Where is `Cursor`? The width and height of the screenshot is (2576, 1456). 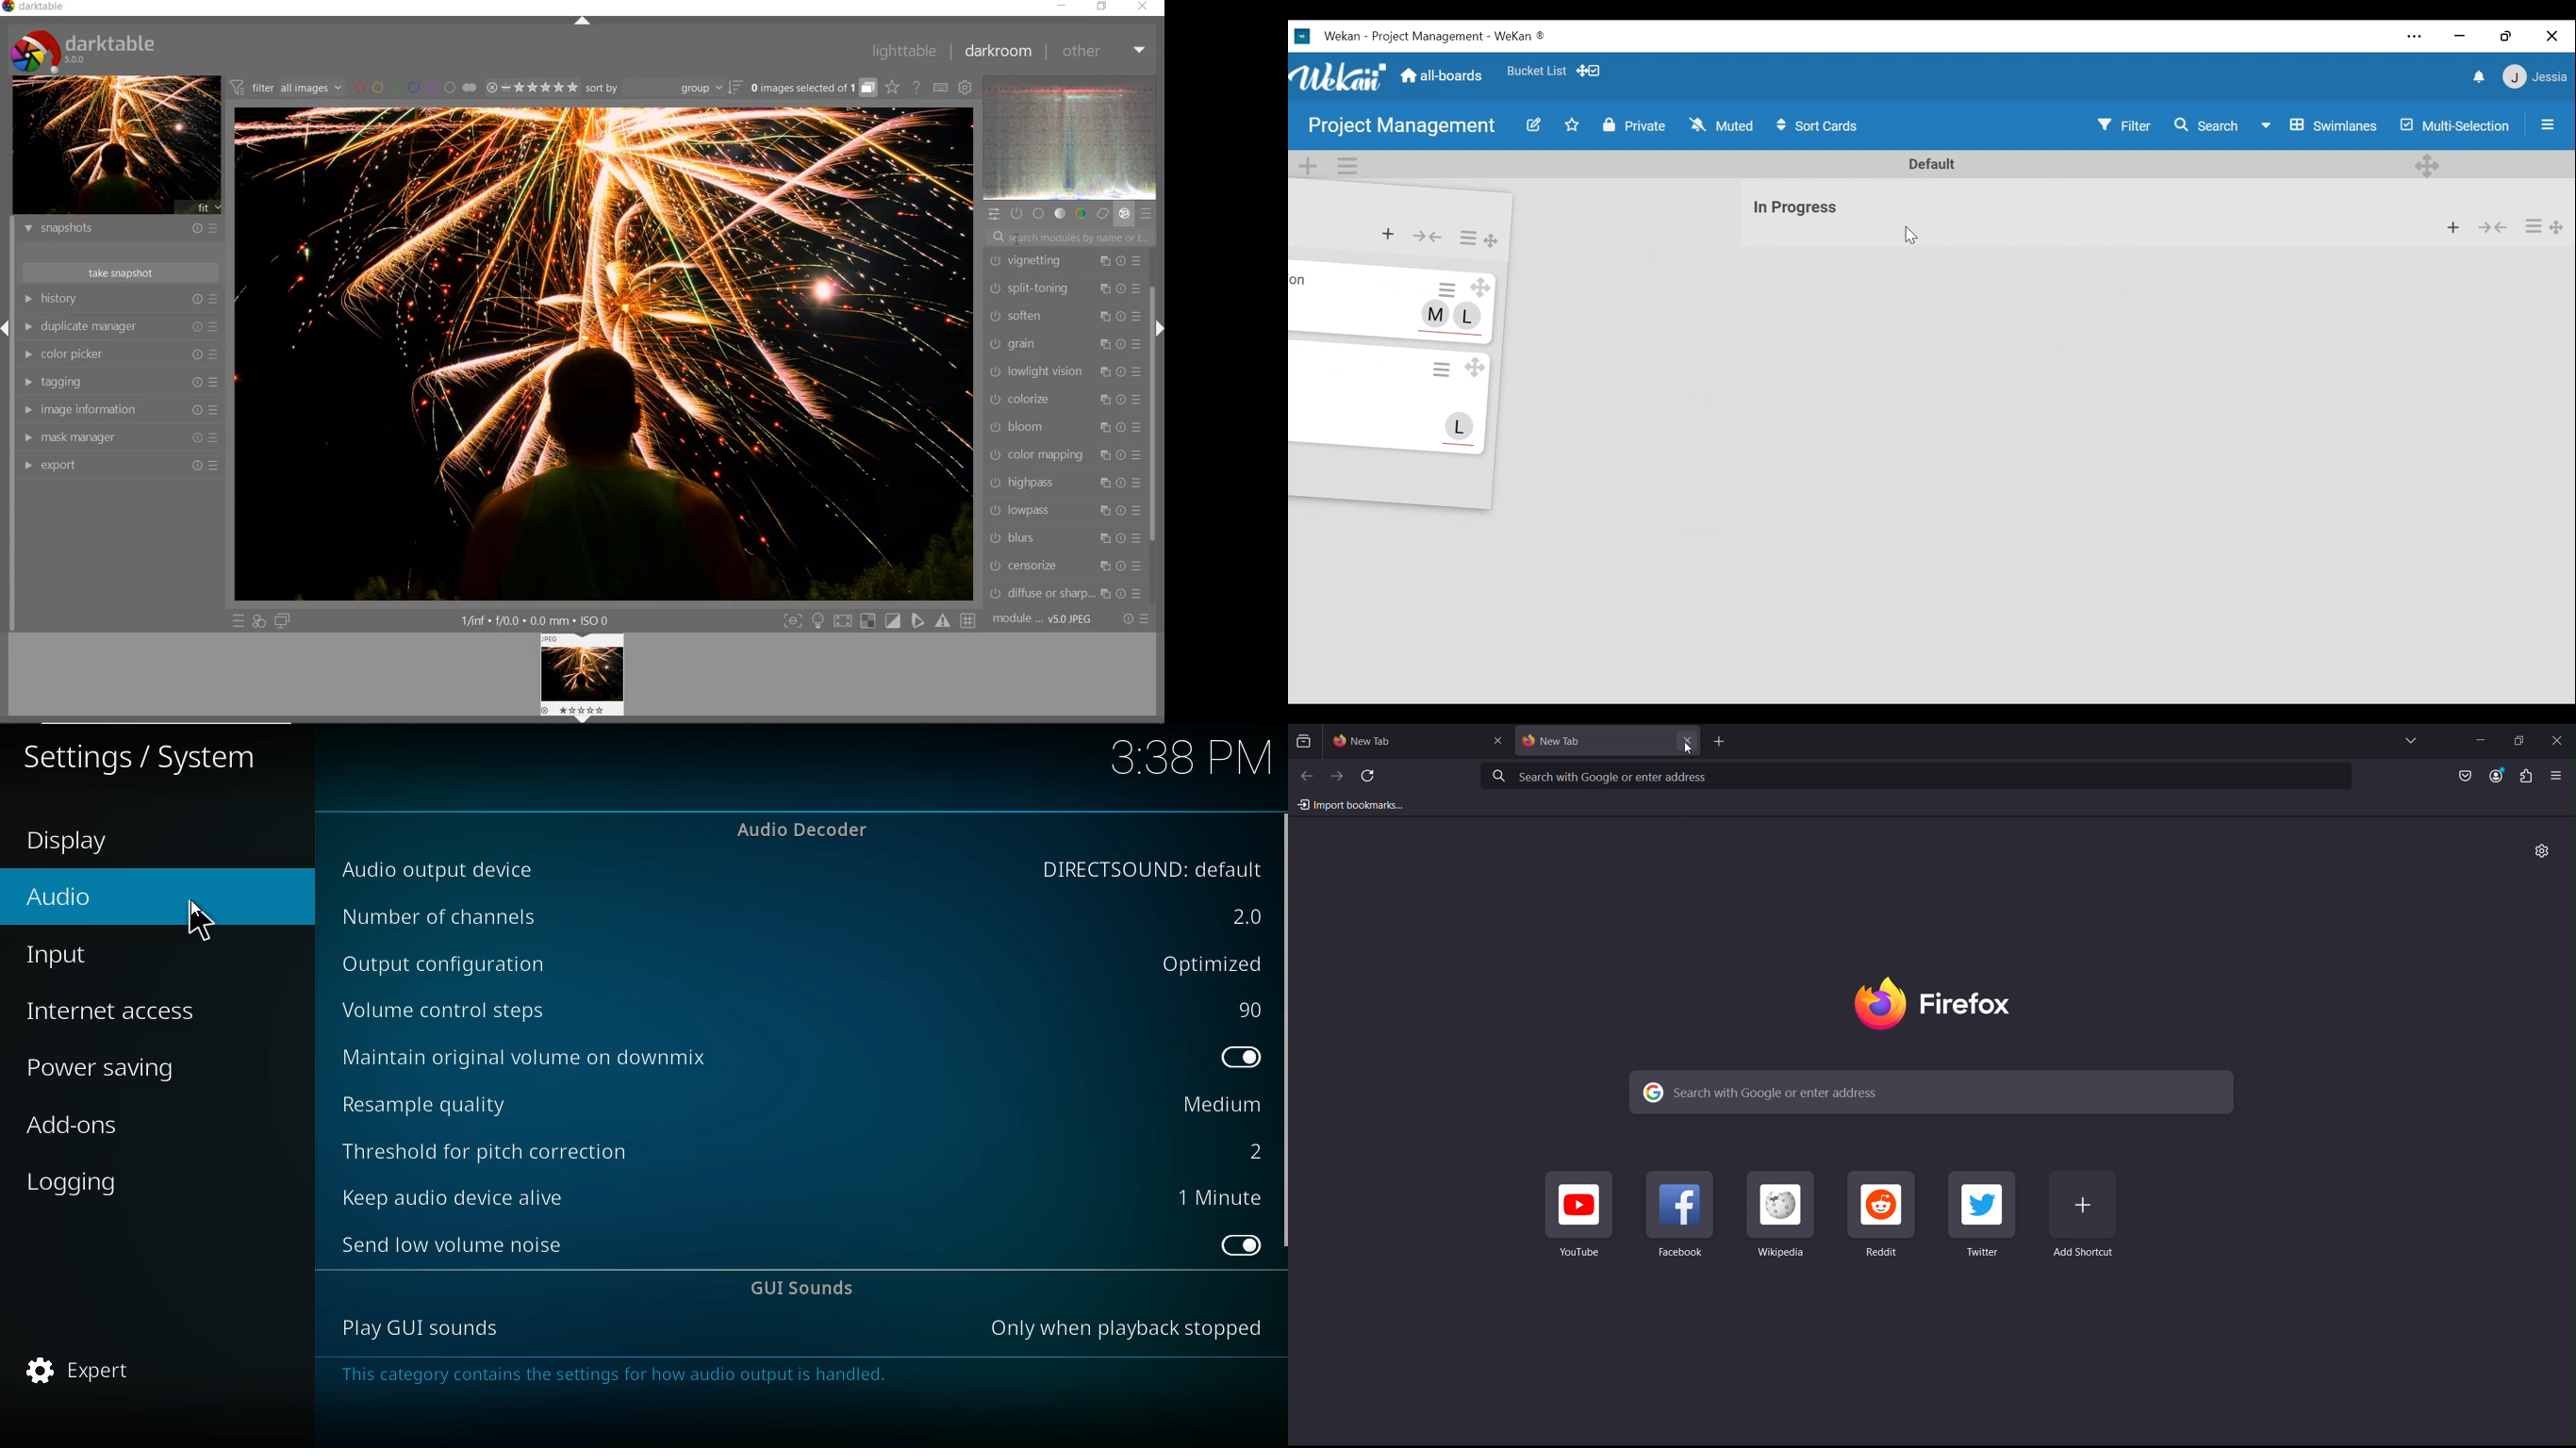
Cursor is located at coordinates (1914, 234).